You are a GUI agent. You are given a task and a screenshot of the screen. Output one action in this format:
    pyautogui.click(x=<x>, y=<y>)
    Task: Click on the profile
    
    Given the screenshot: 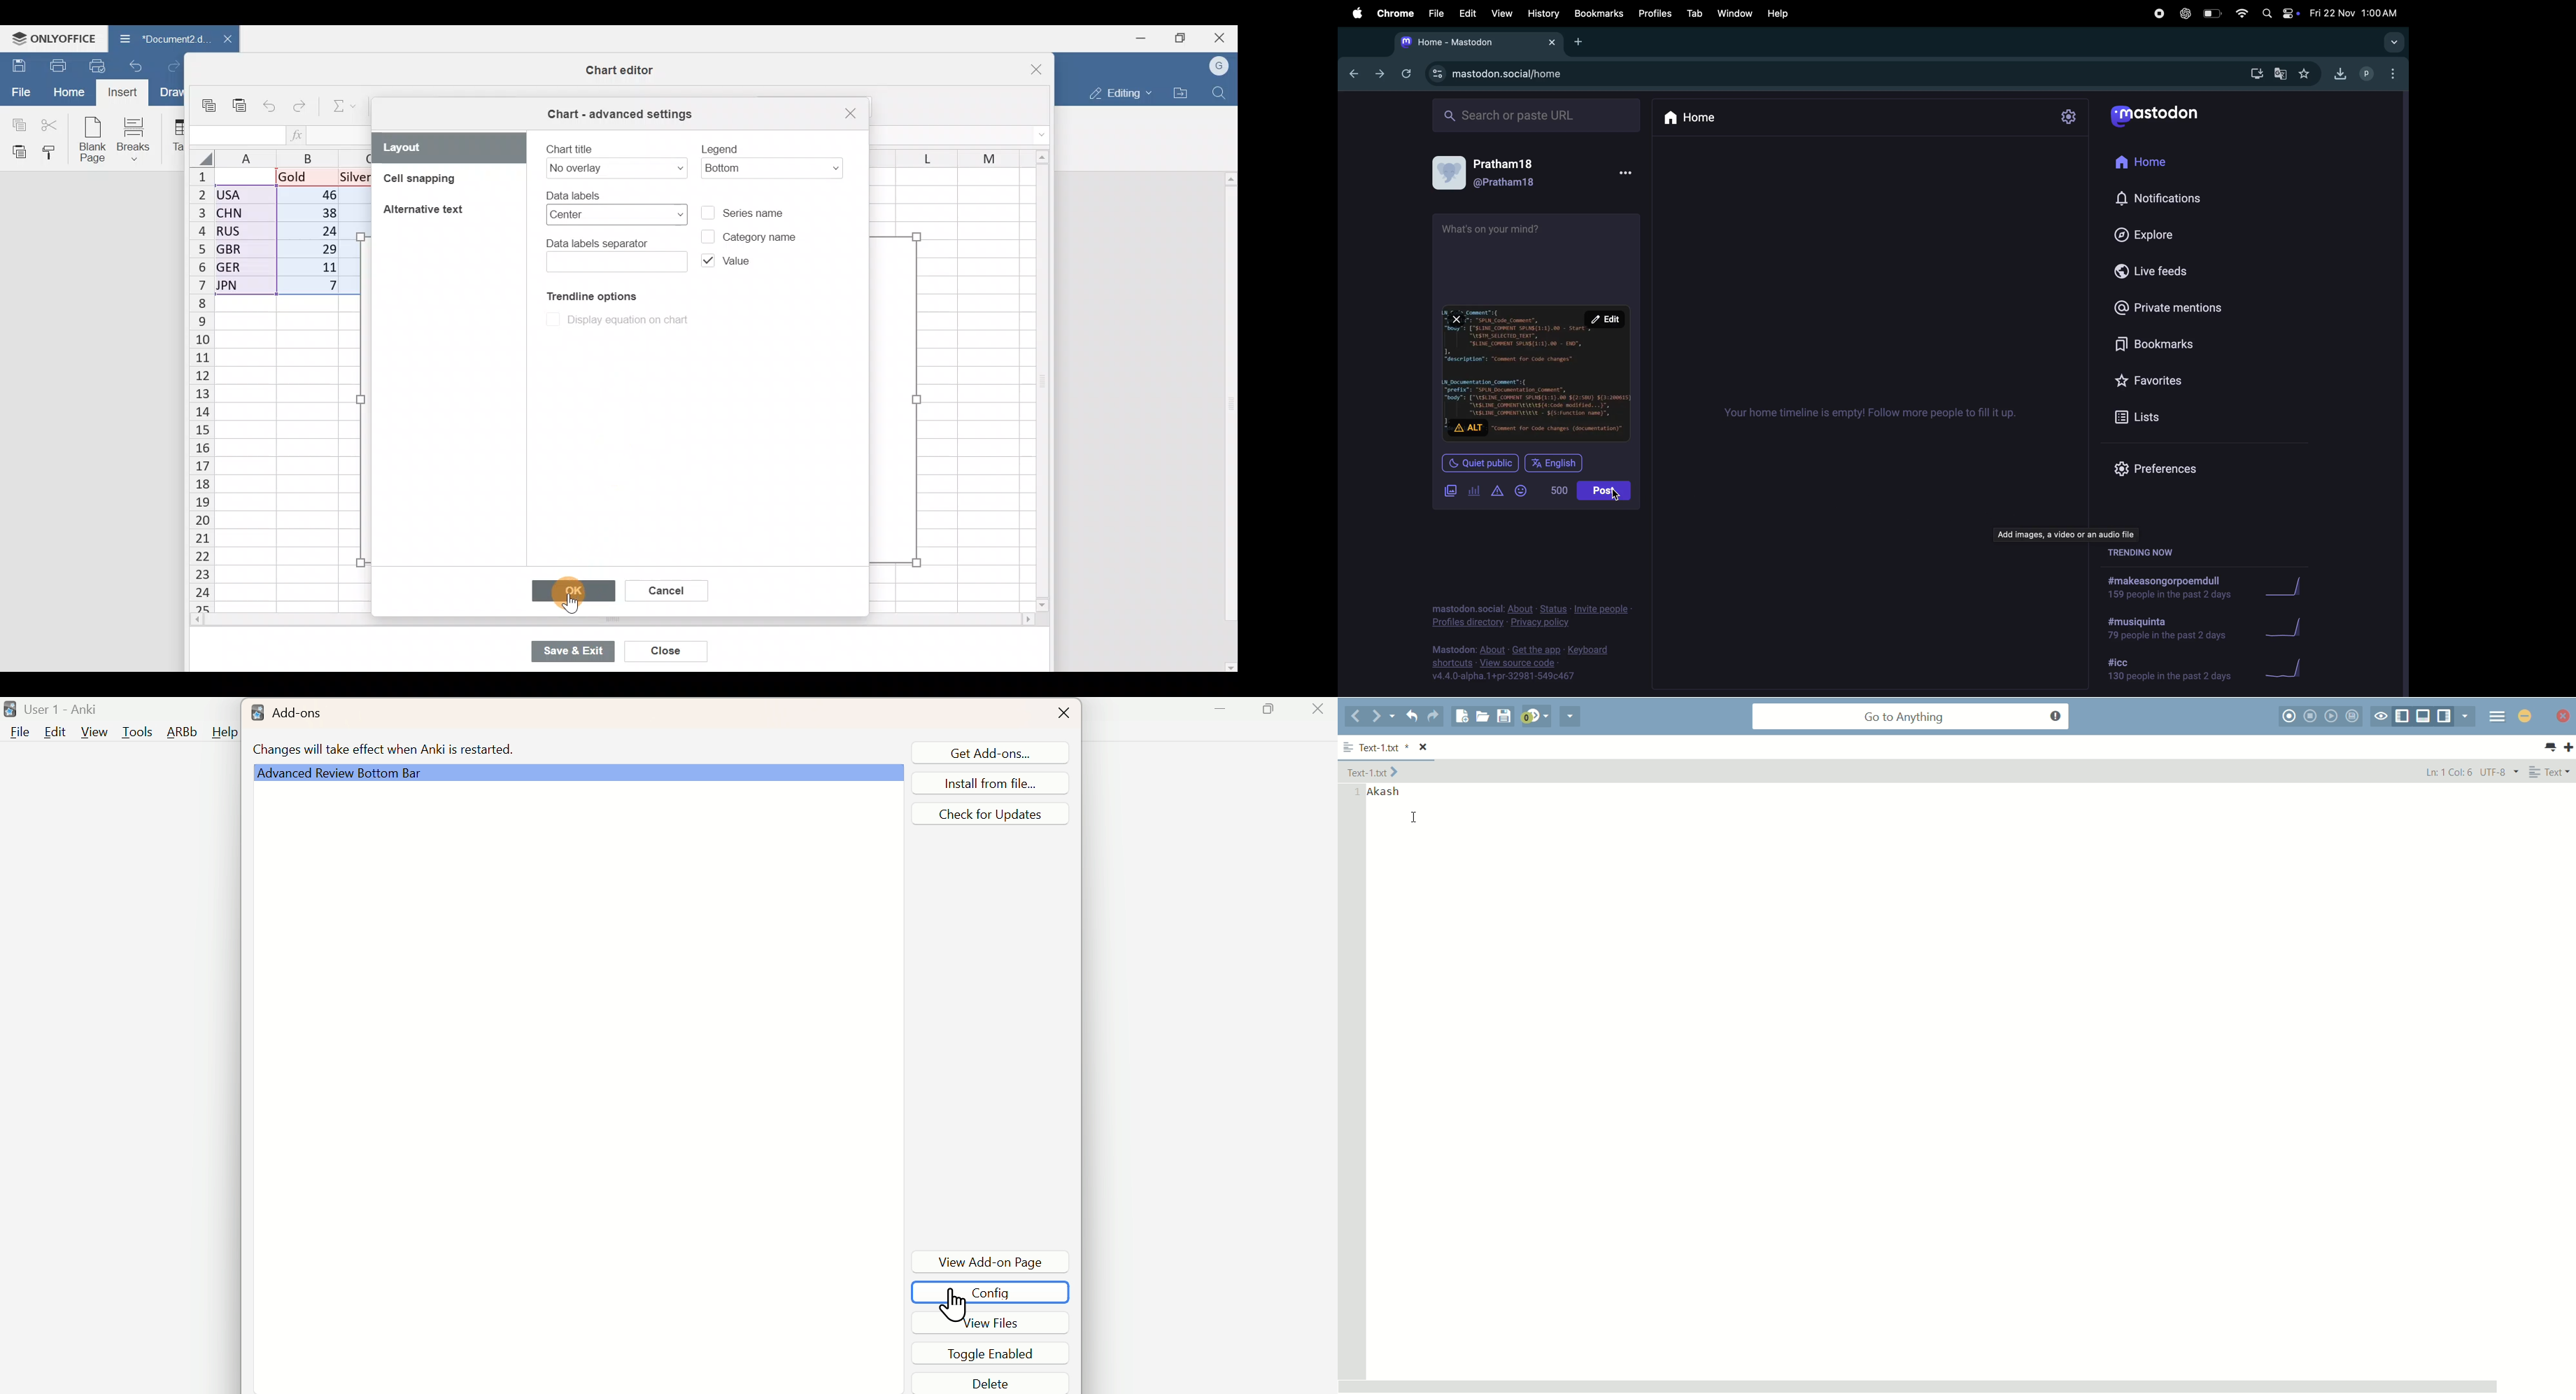 What is the action you would take?
    pyautogui.click(x=2362, y=74)
    